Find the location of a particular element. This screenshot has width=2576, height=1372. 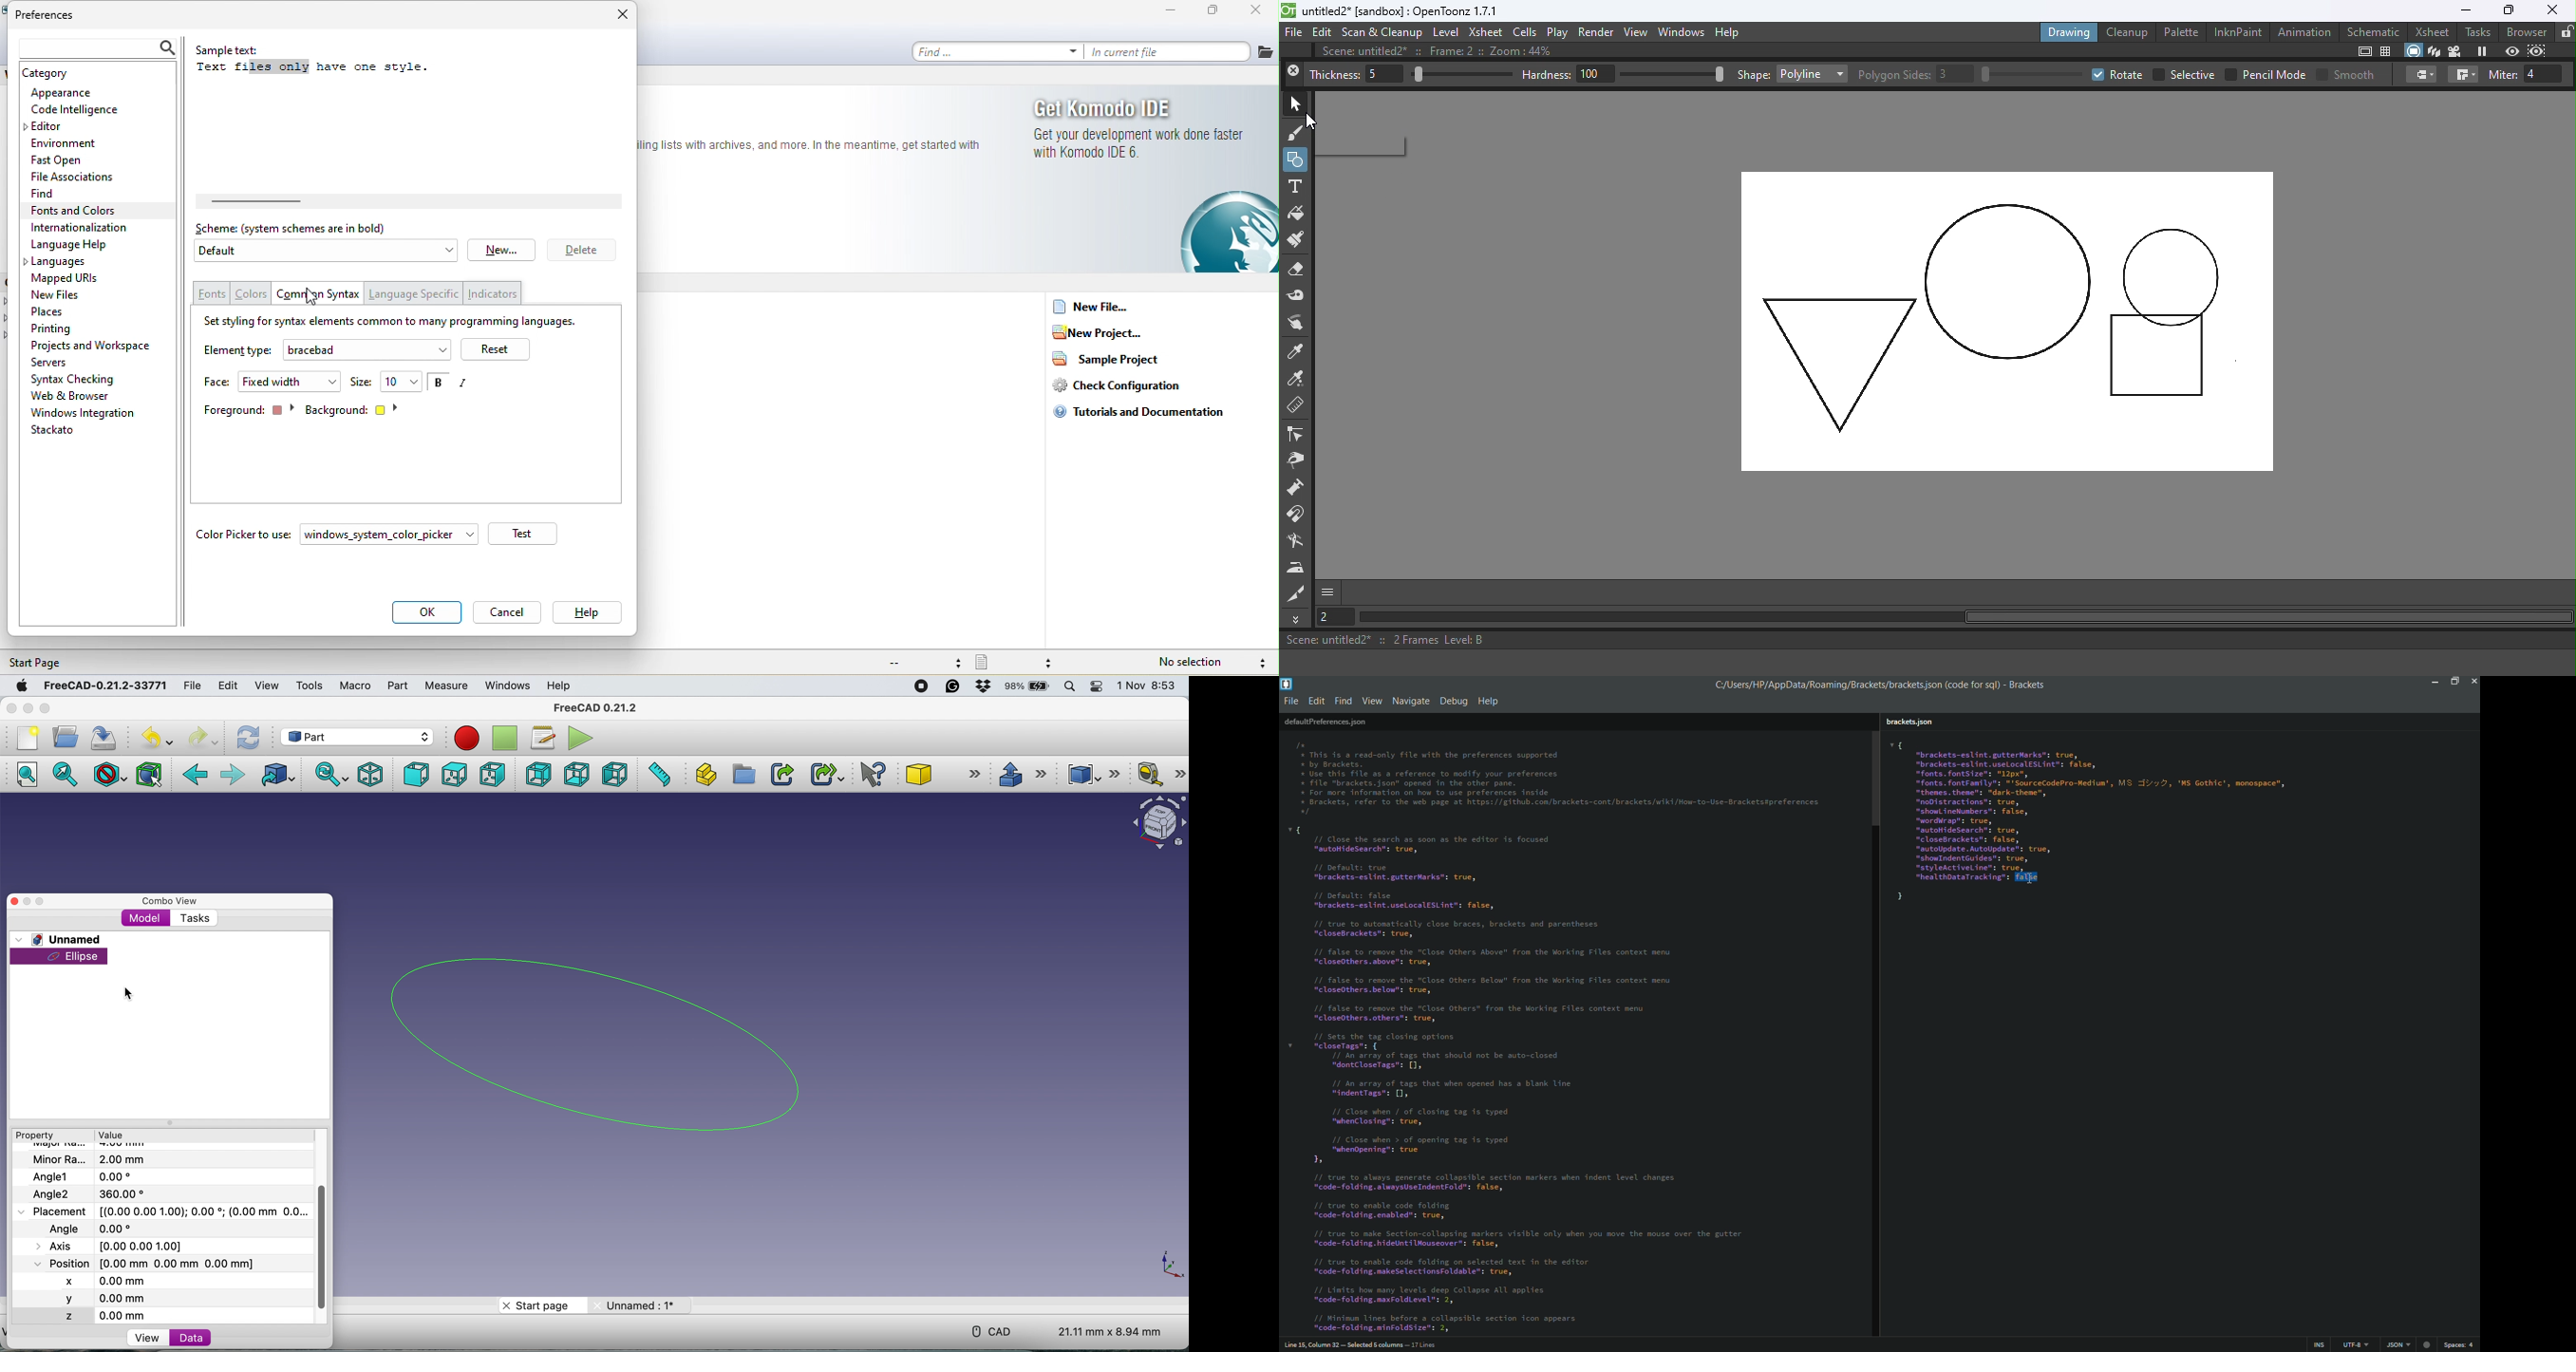

Style picker tool is located at coordinates (1298, 351).